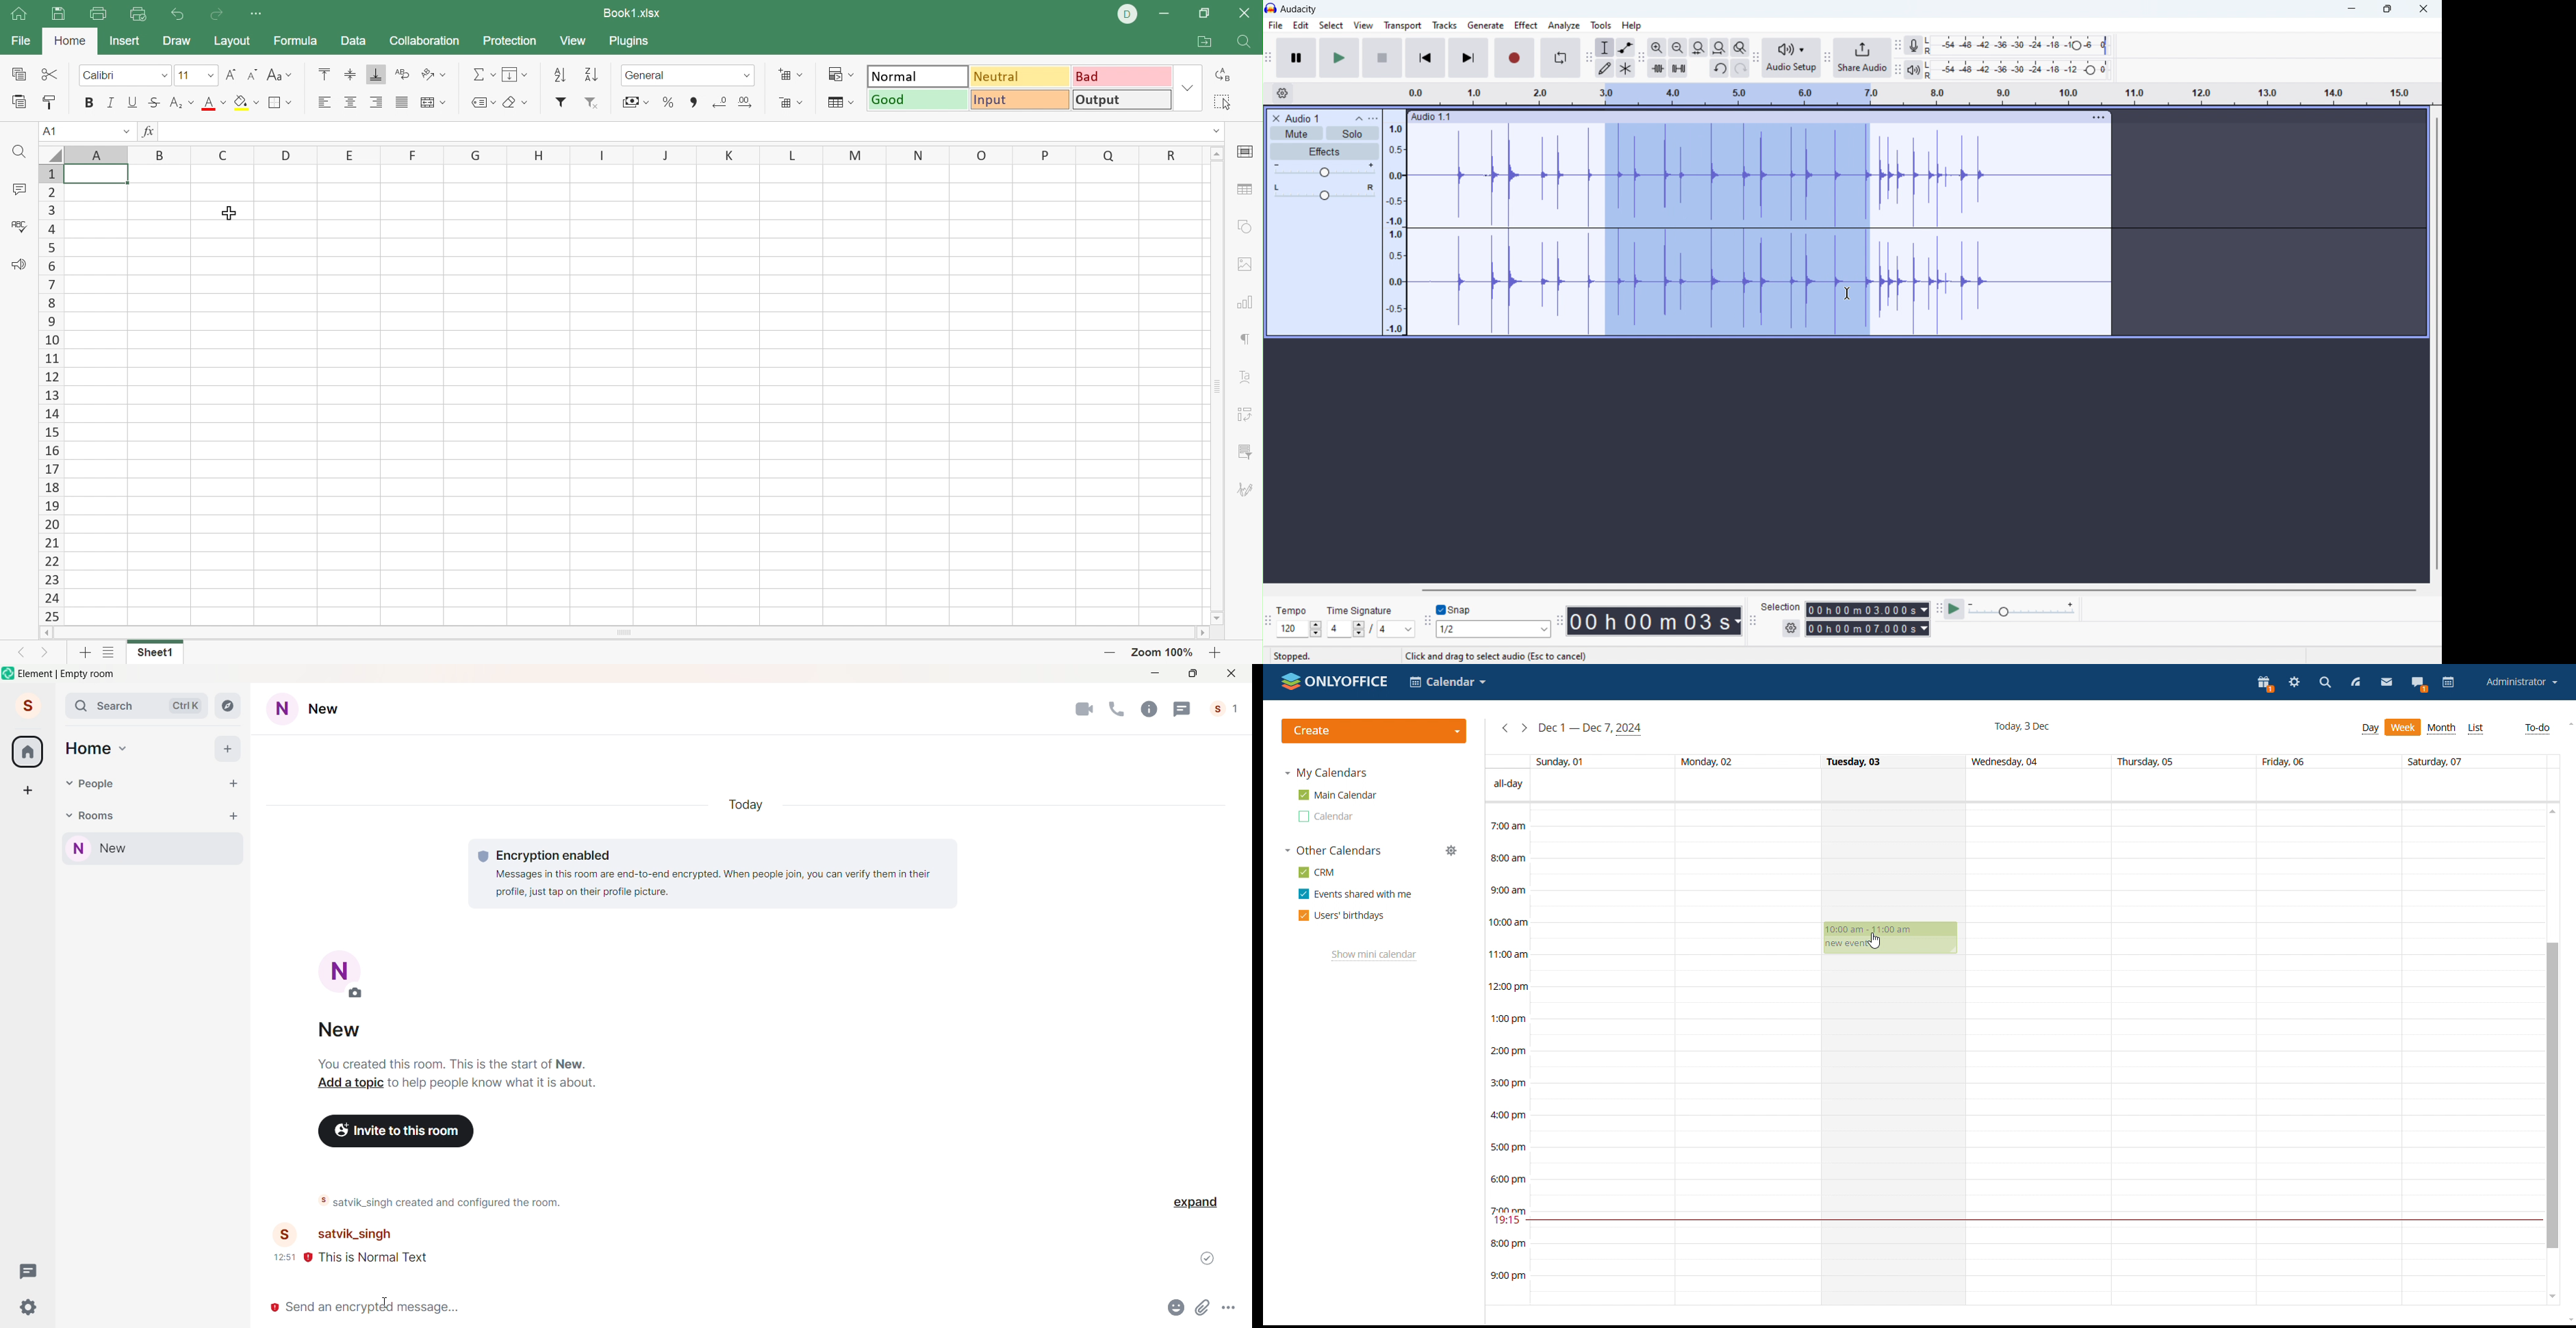  I want to click on audio setup toolbar, so click(1756, 57).